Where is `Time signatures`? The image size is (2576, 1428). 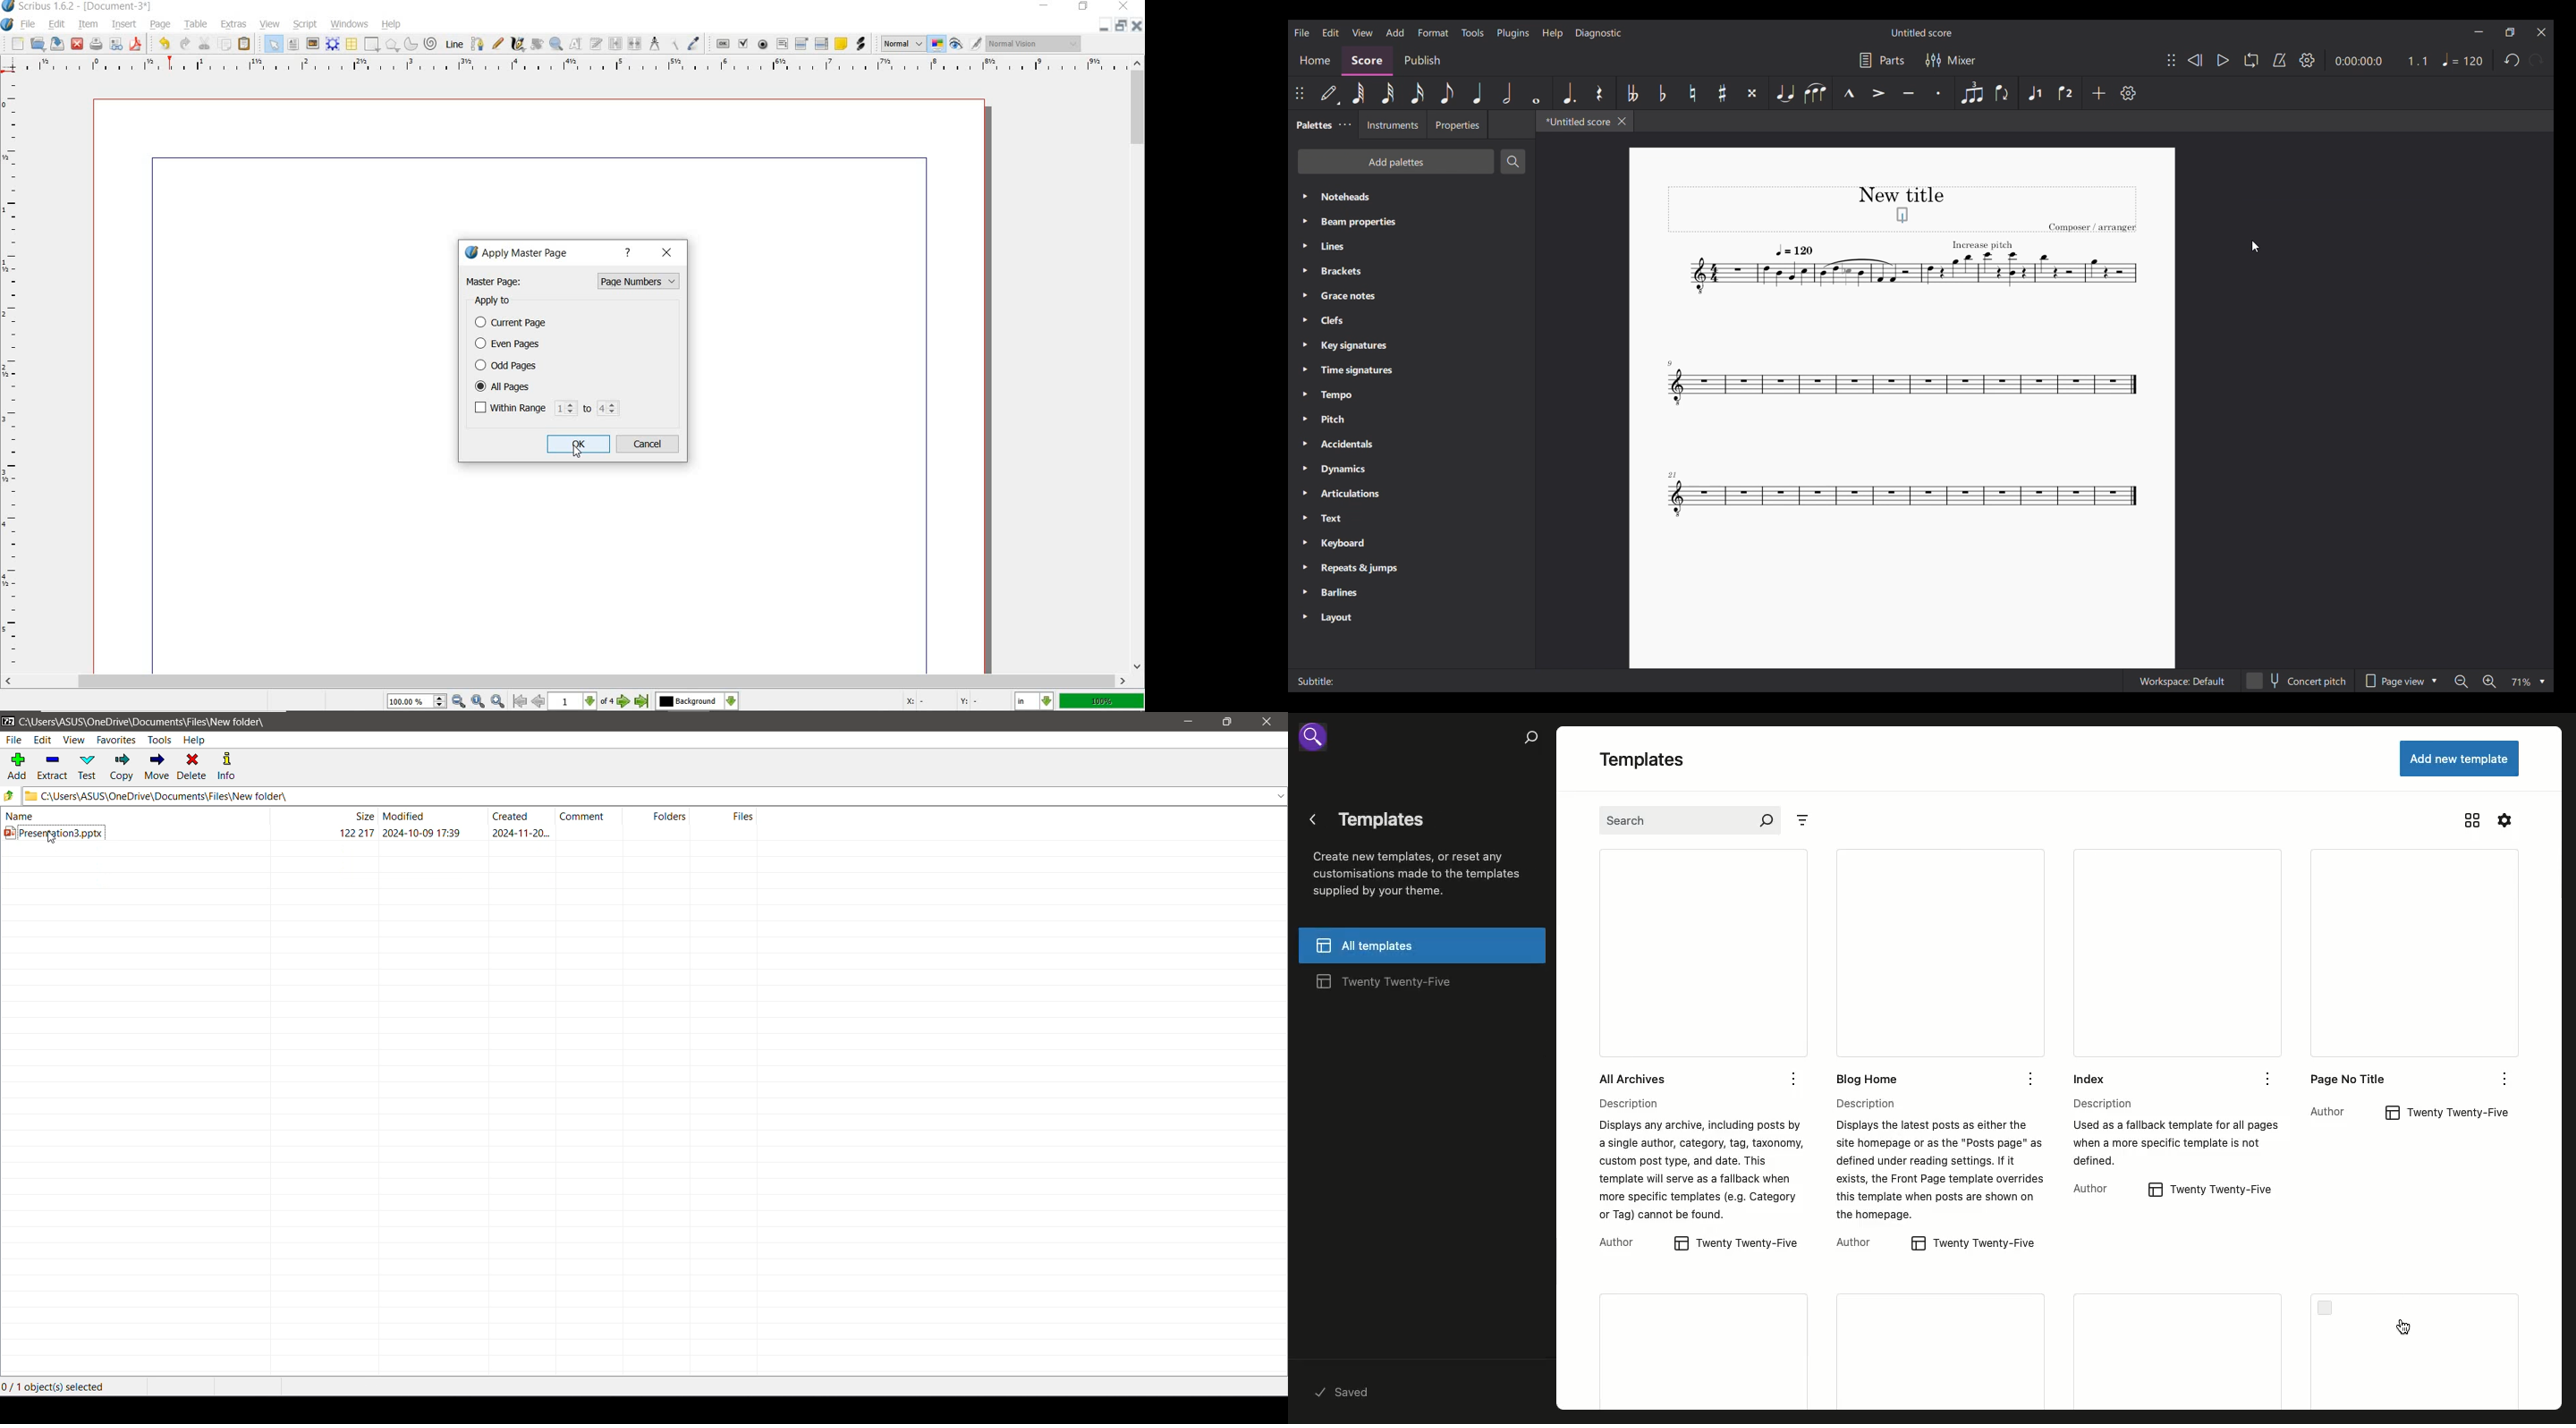
Time signatures is located at coordinates (1411, 371).